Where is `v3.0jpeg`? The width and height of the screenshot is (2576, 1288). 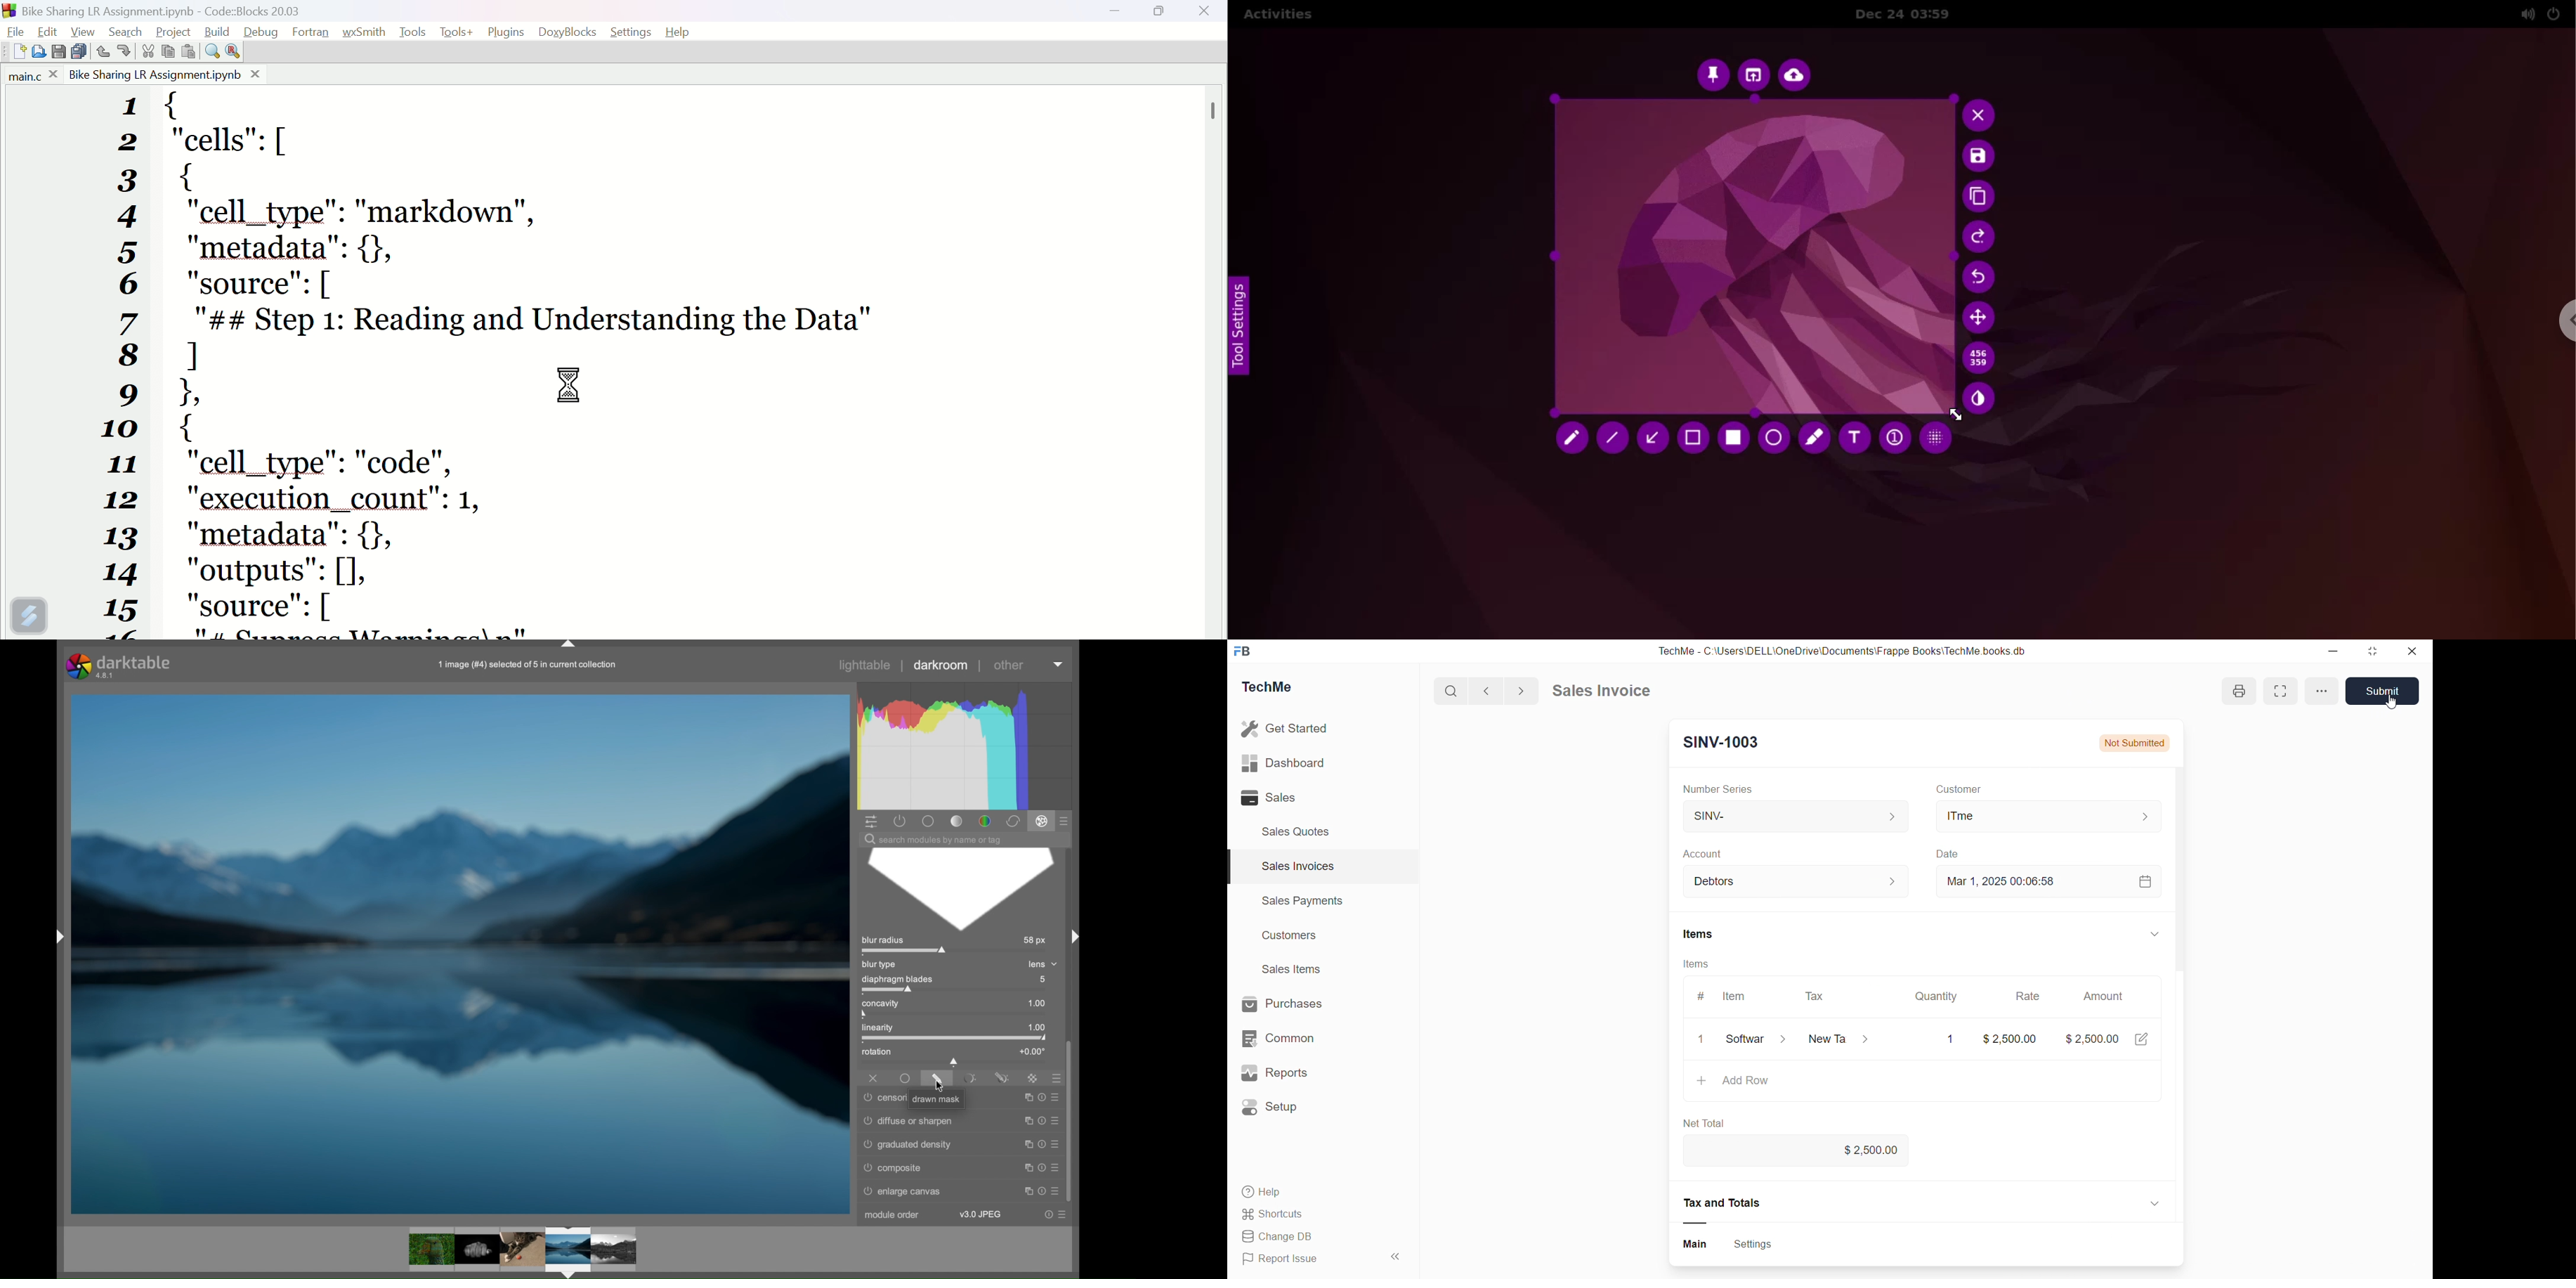 v3.0jpeg is located at coordinates (980, 1214).